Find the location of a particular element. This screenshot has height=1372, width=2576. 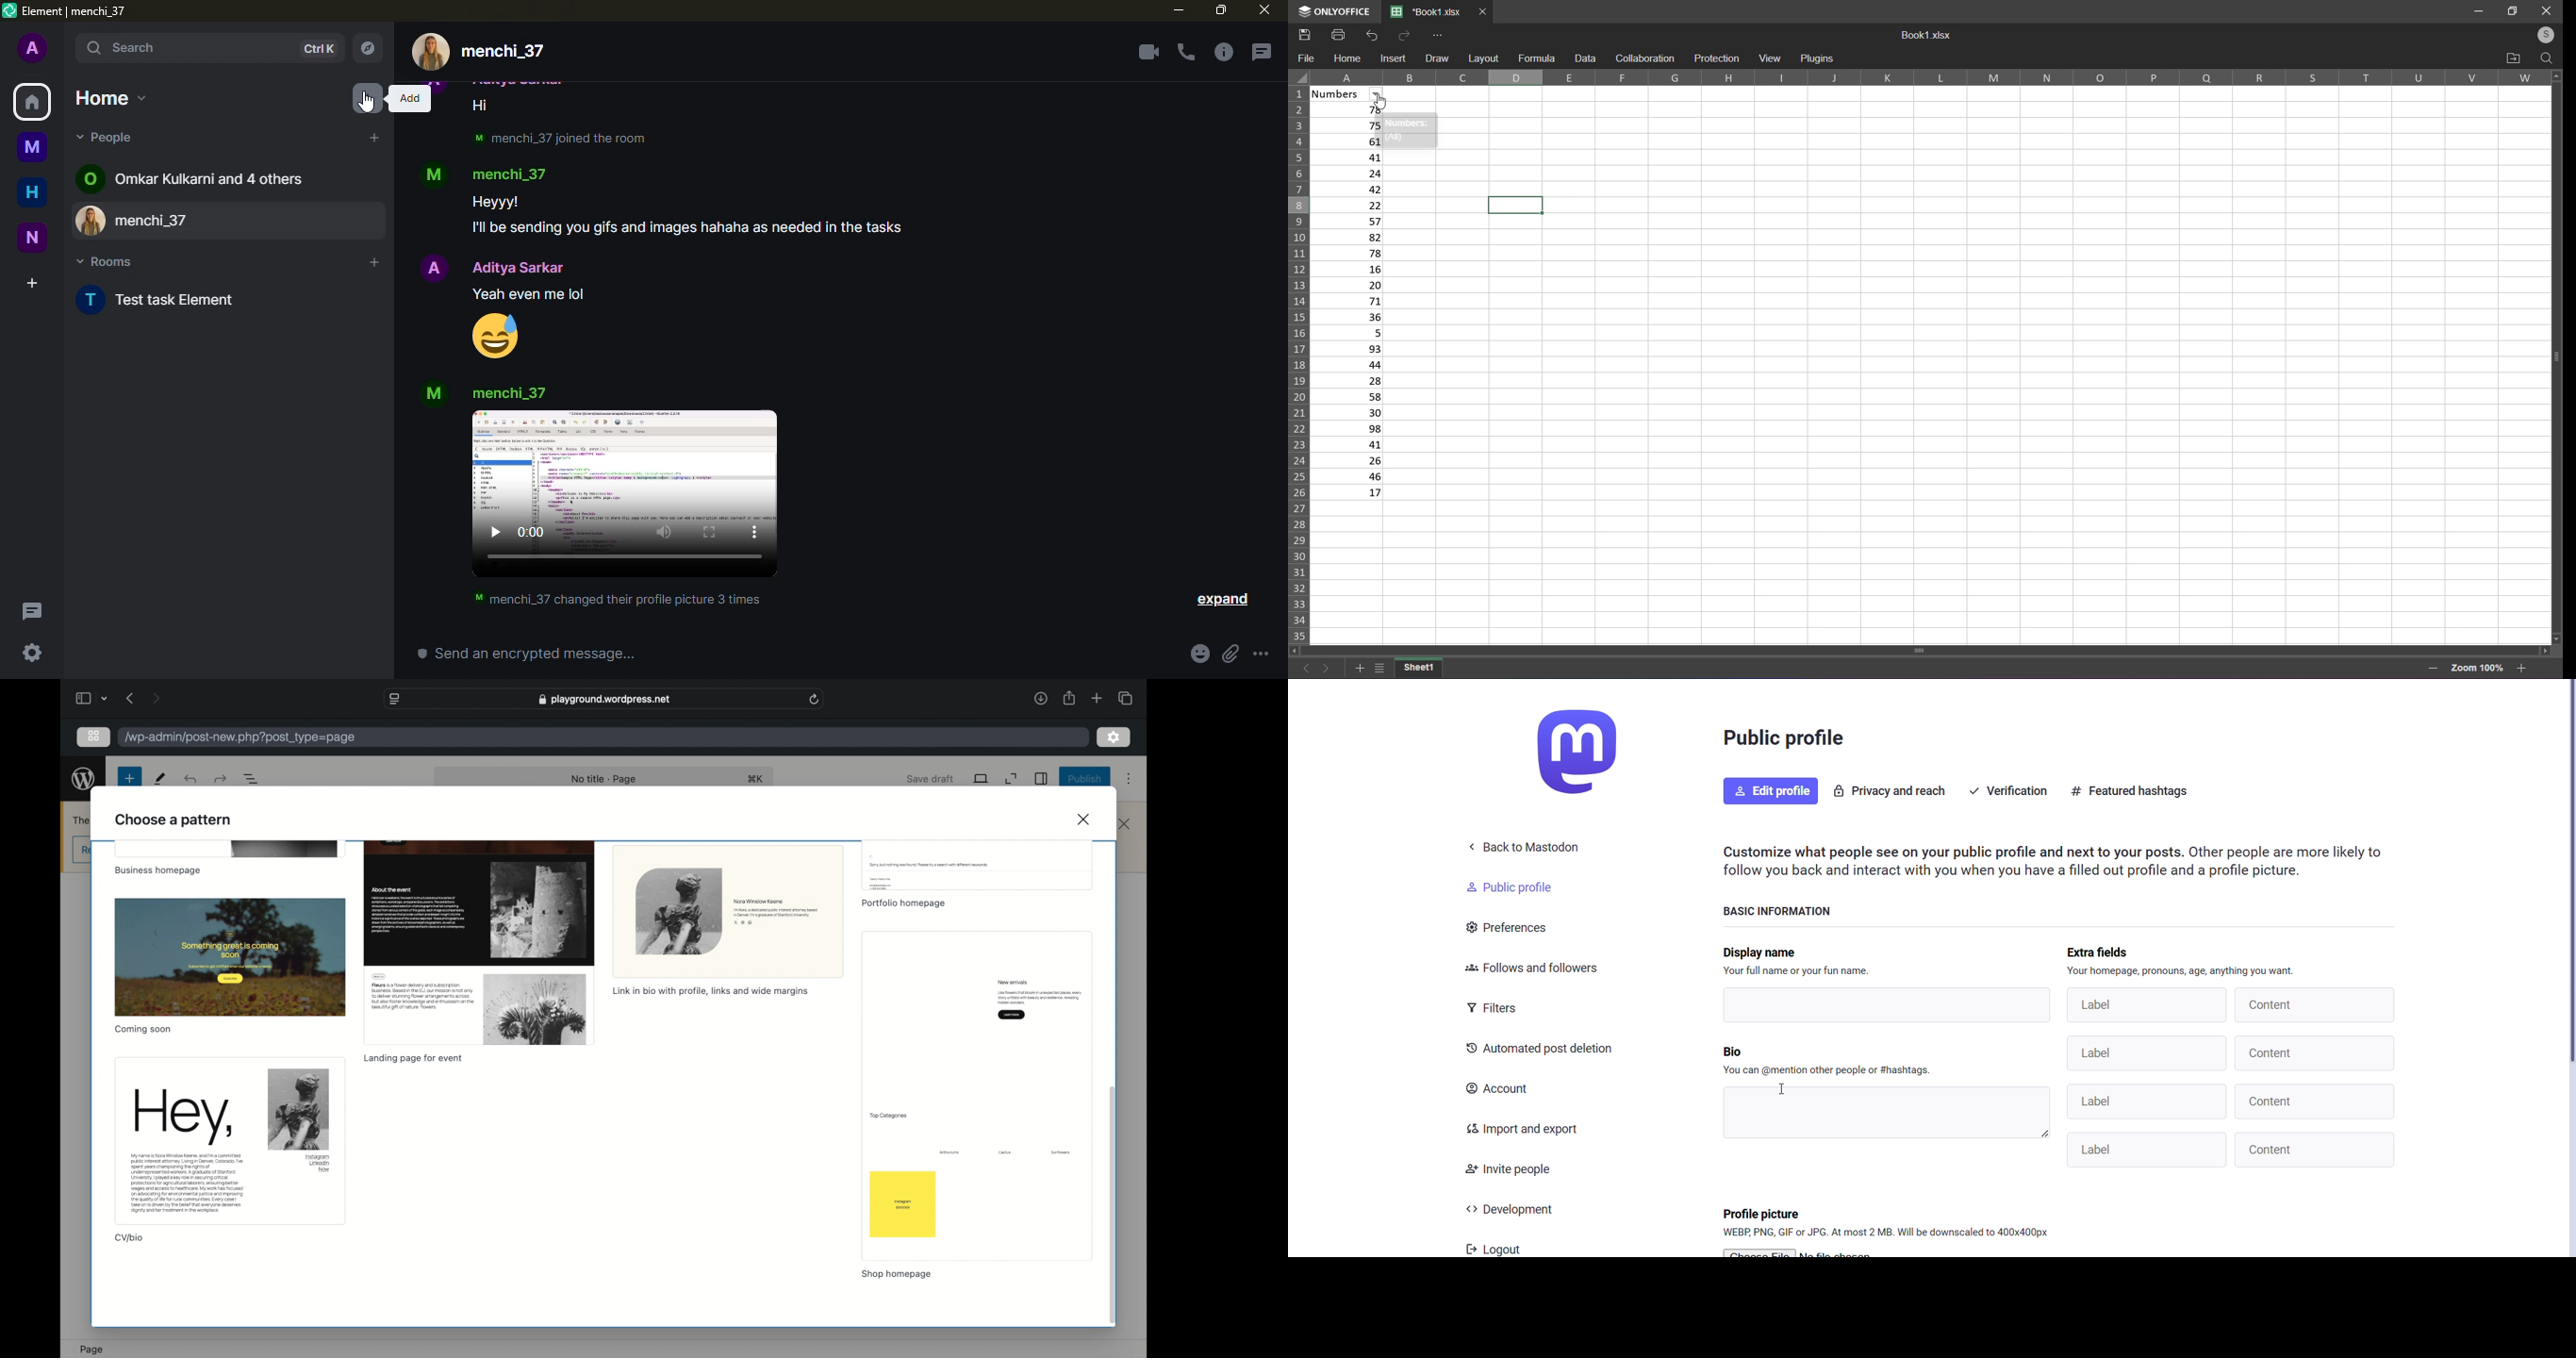

menchi_37 changed their profile picture 3 times is located at coordinates (618, 599).